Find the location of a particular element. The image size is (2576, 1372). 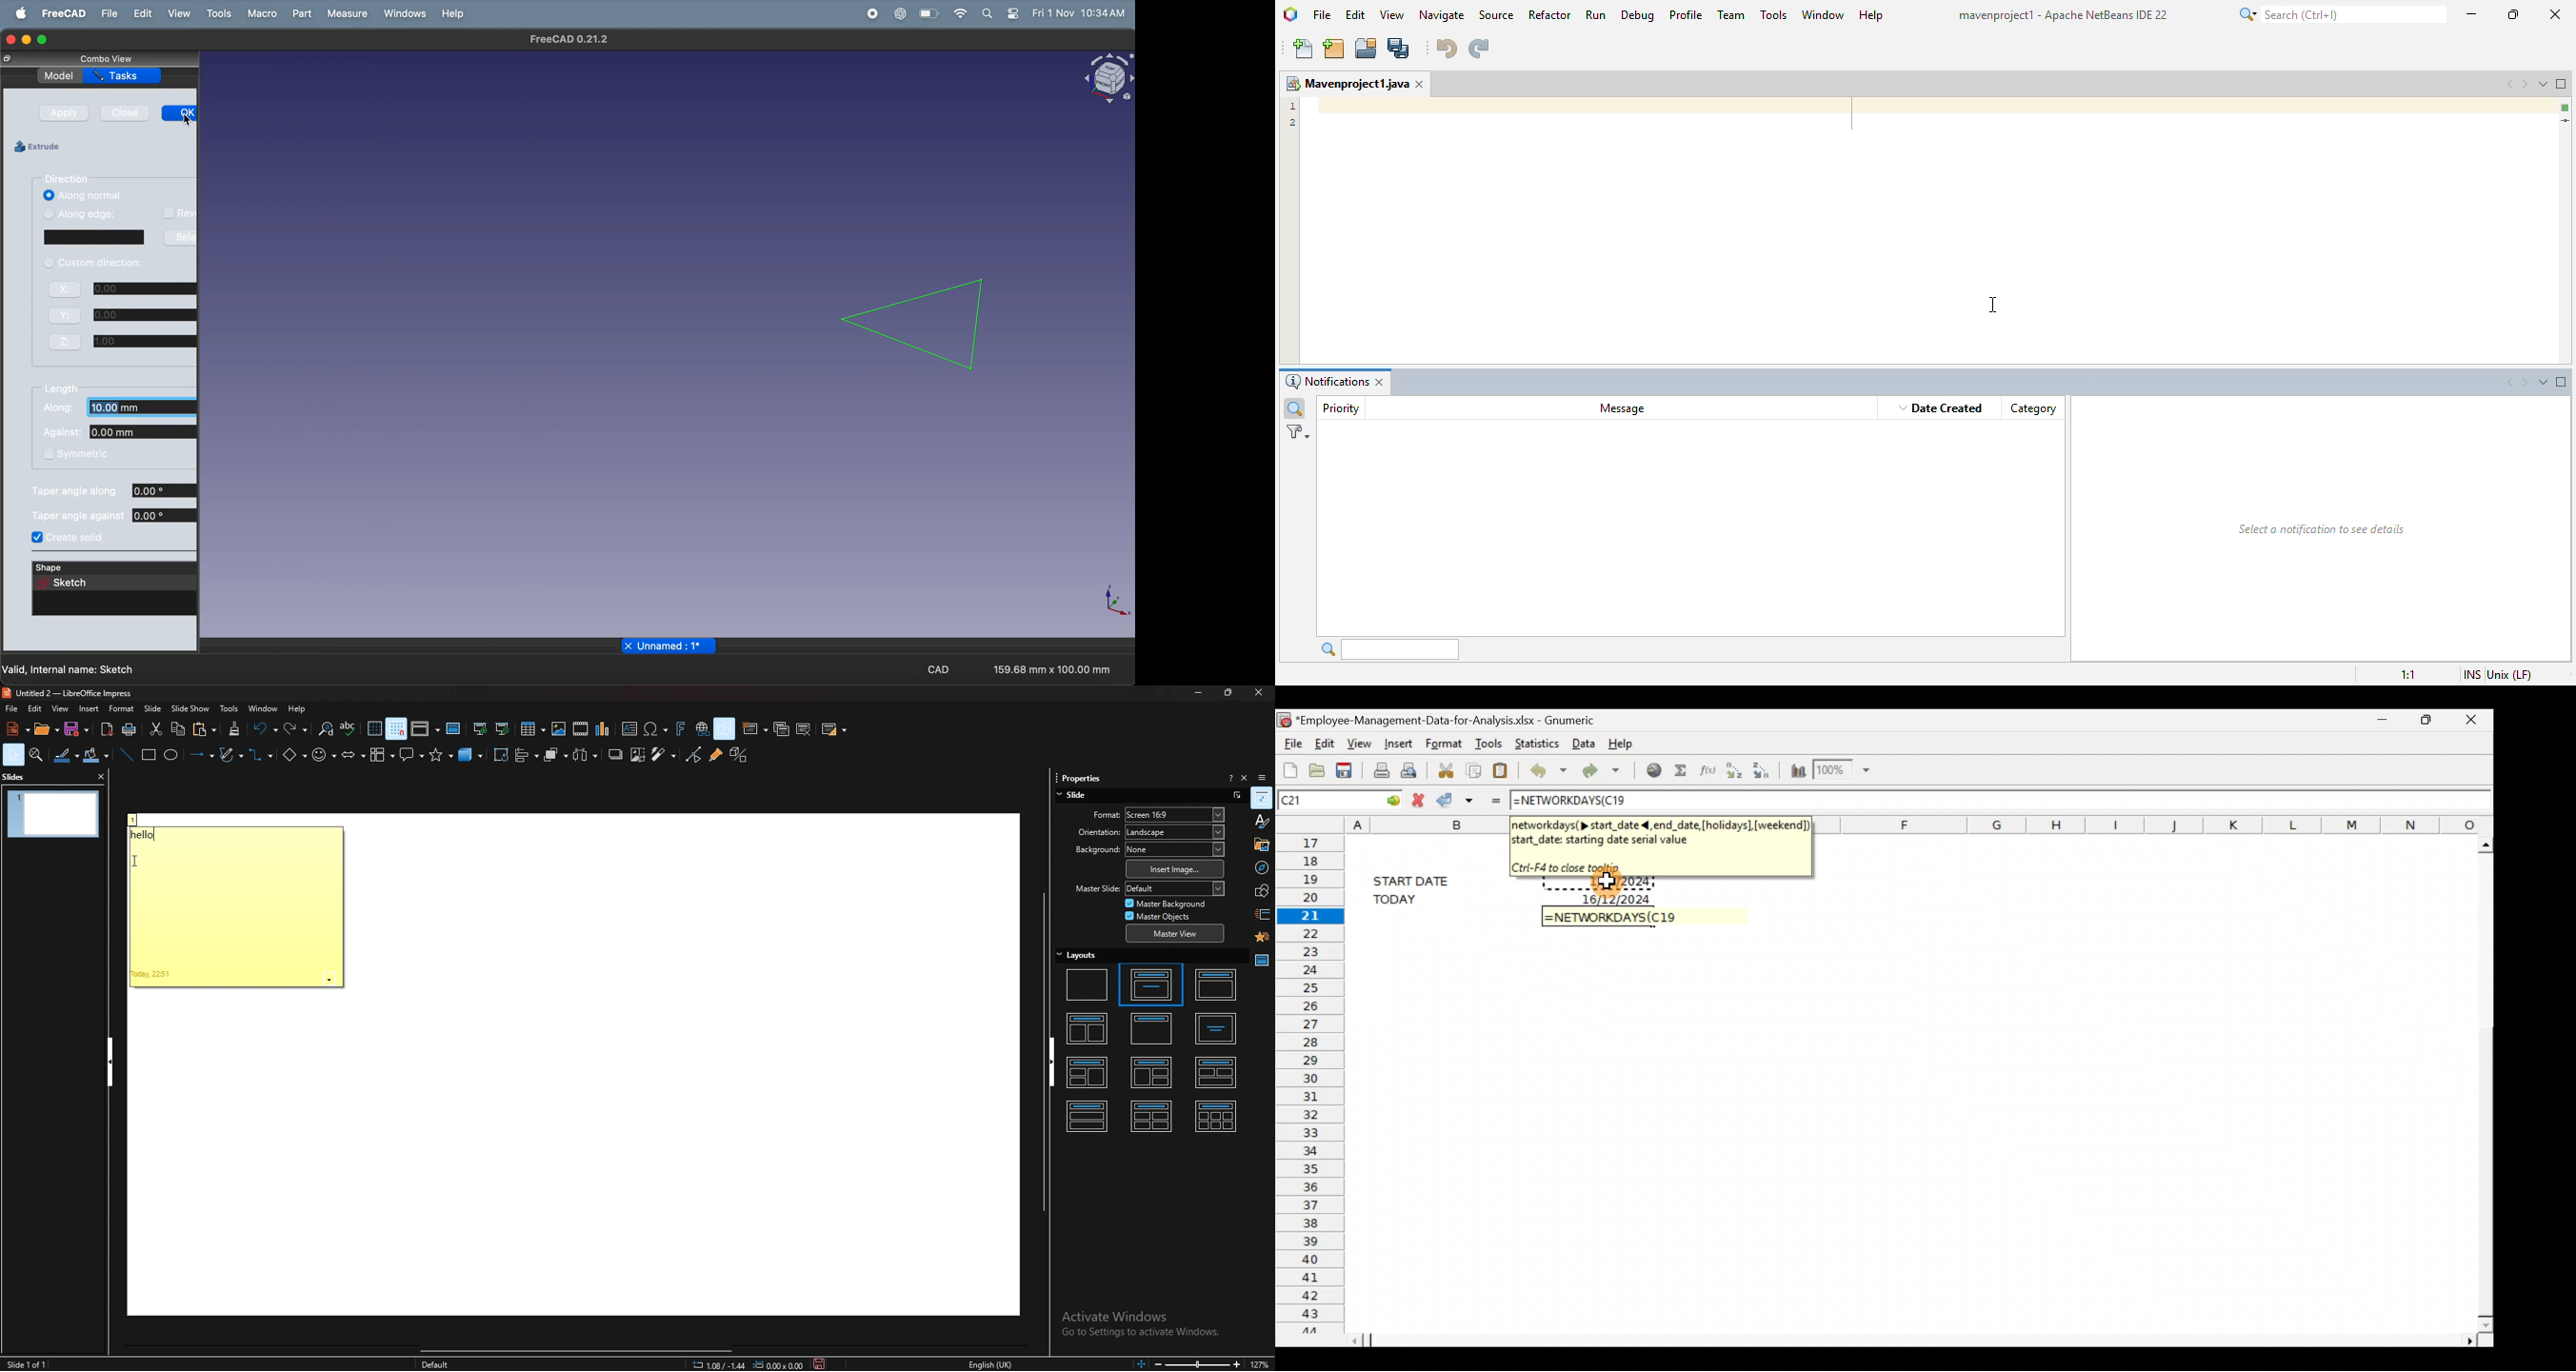

Taper angle against is located at coordinates (78, 516).